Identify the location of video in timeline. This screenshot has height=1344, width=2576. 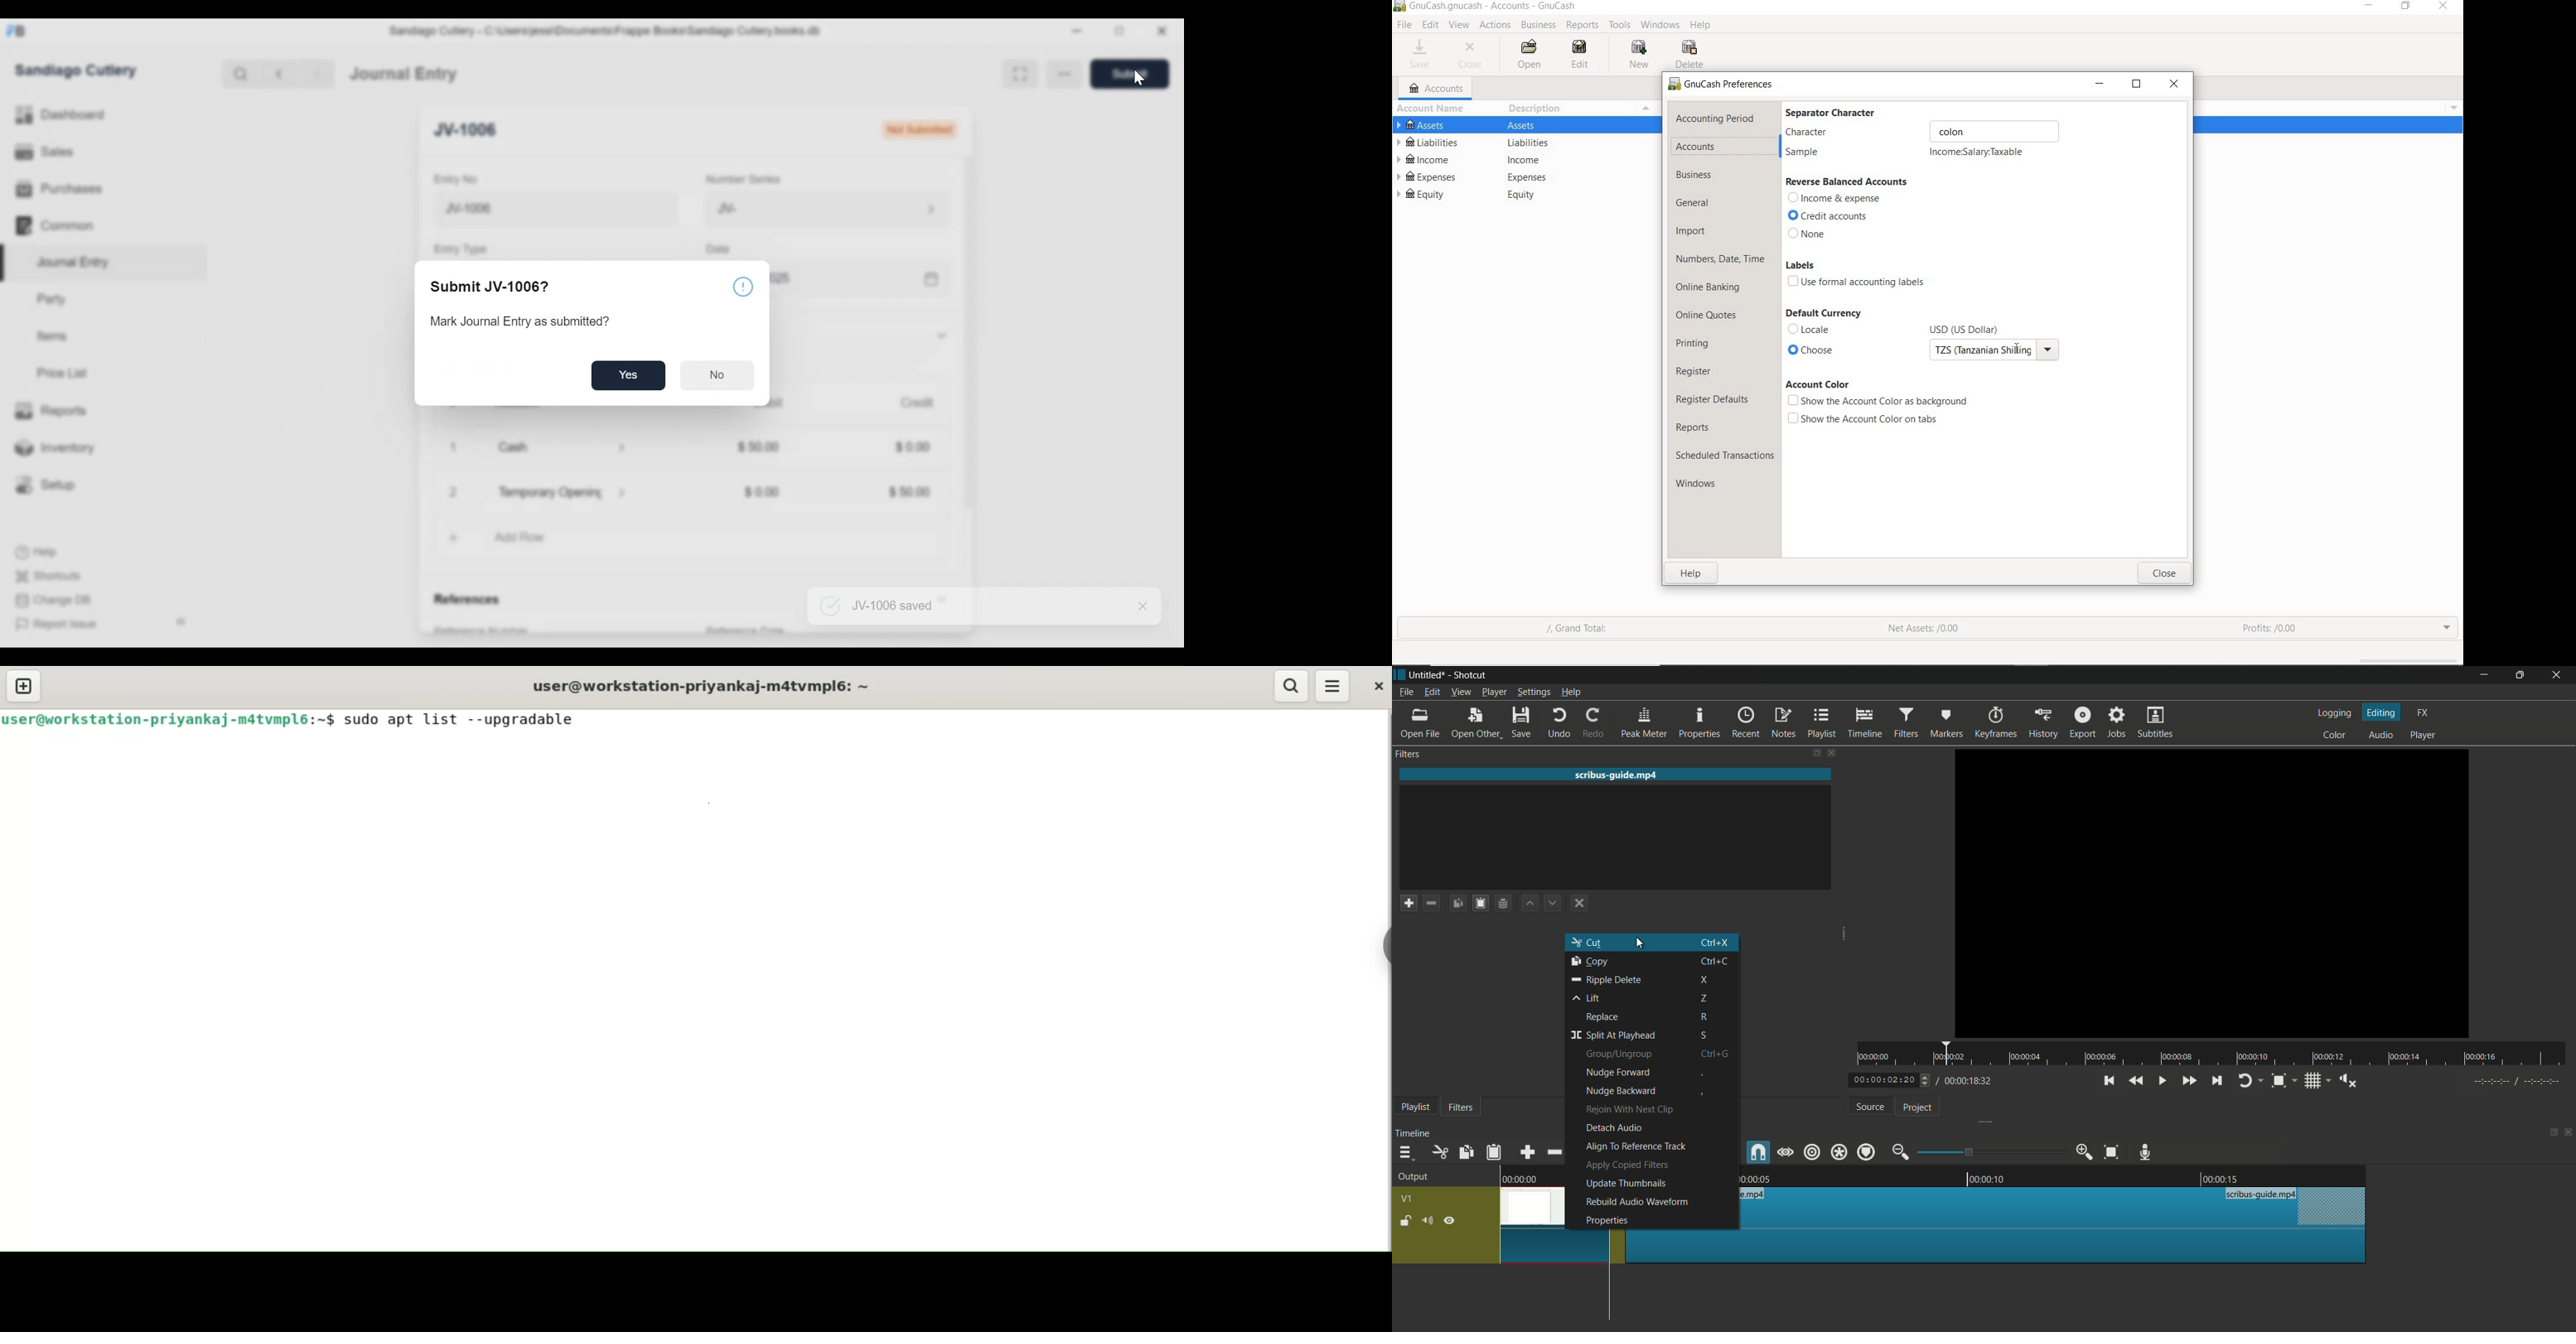
(2048, 1225).